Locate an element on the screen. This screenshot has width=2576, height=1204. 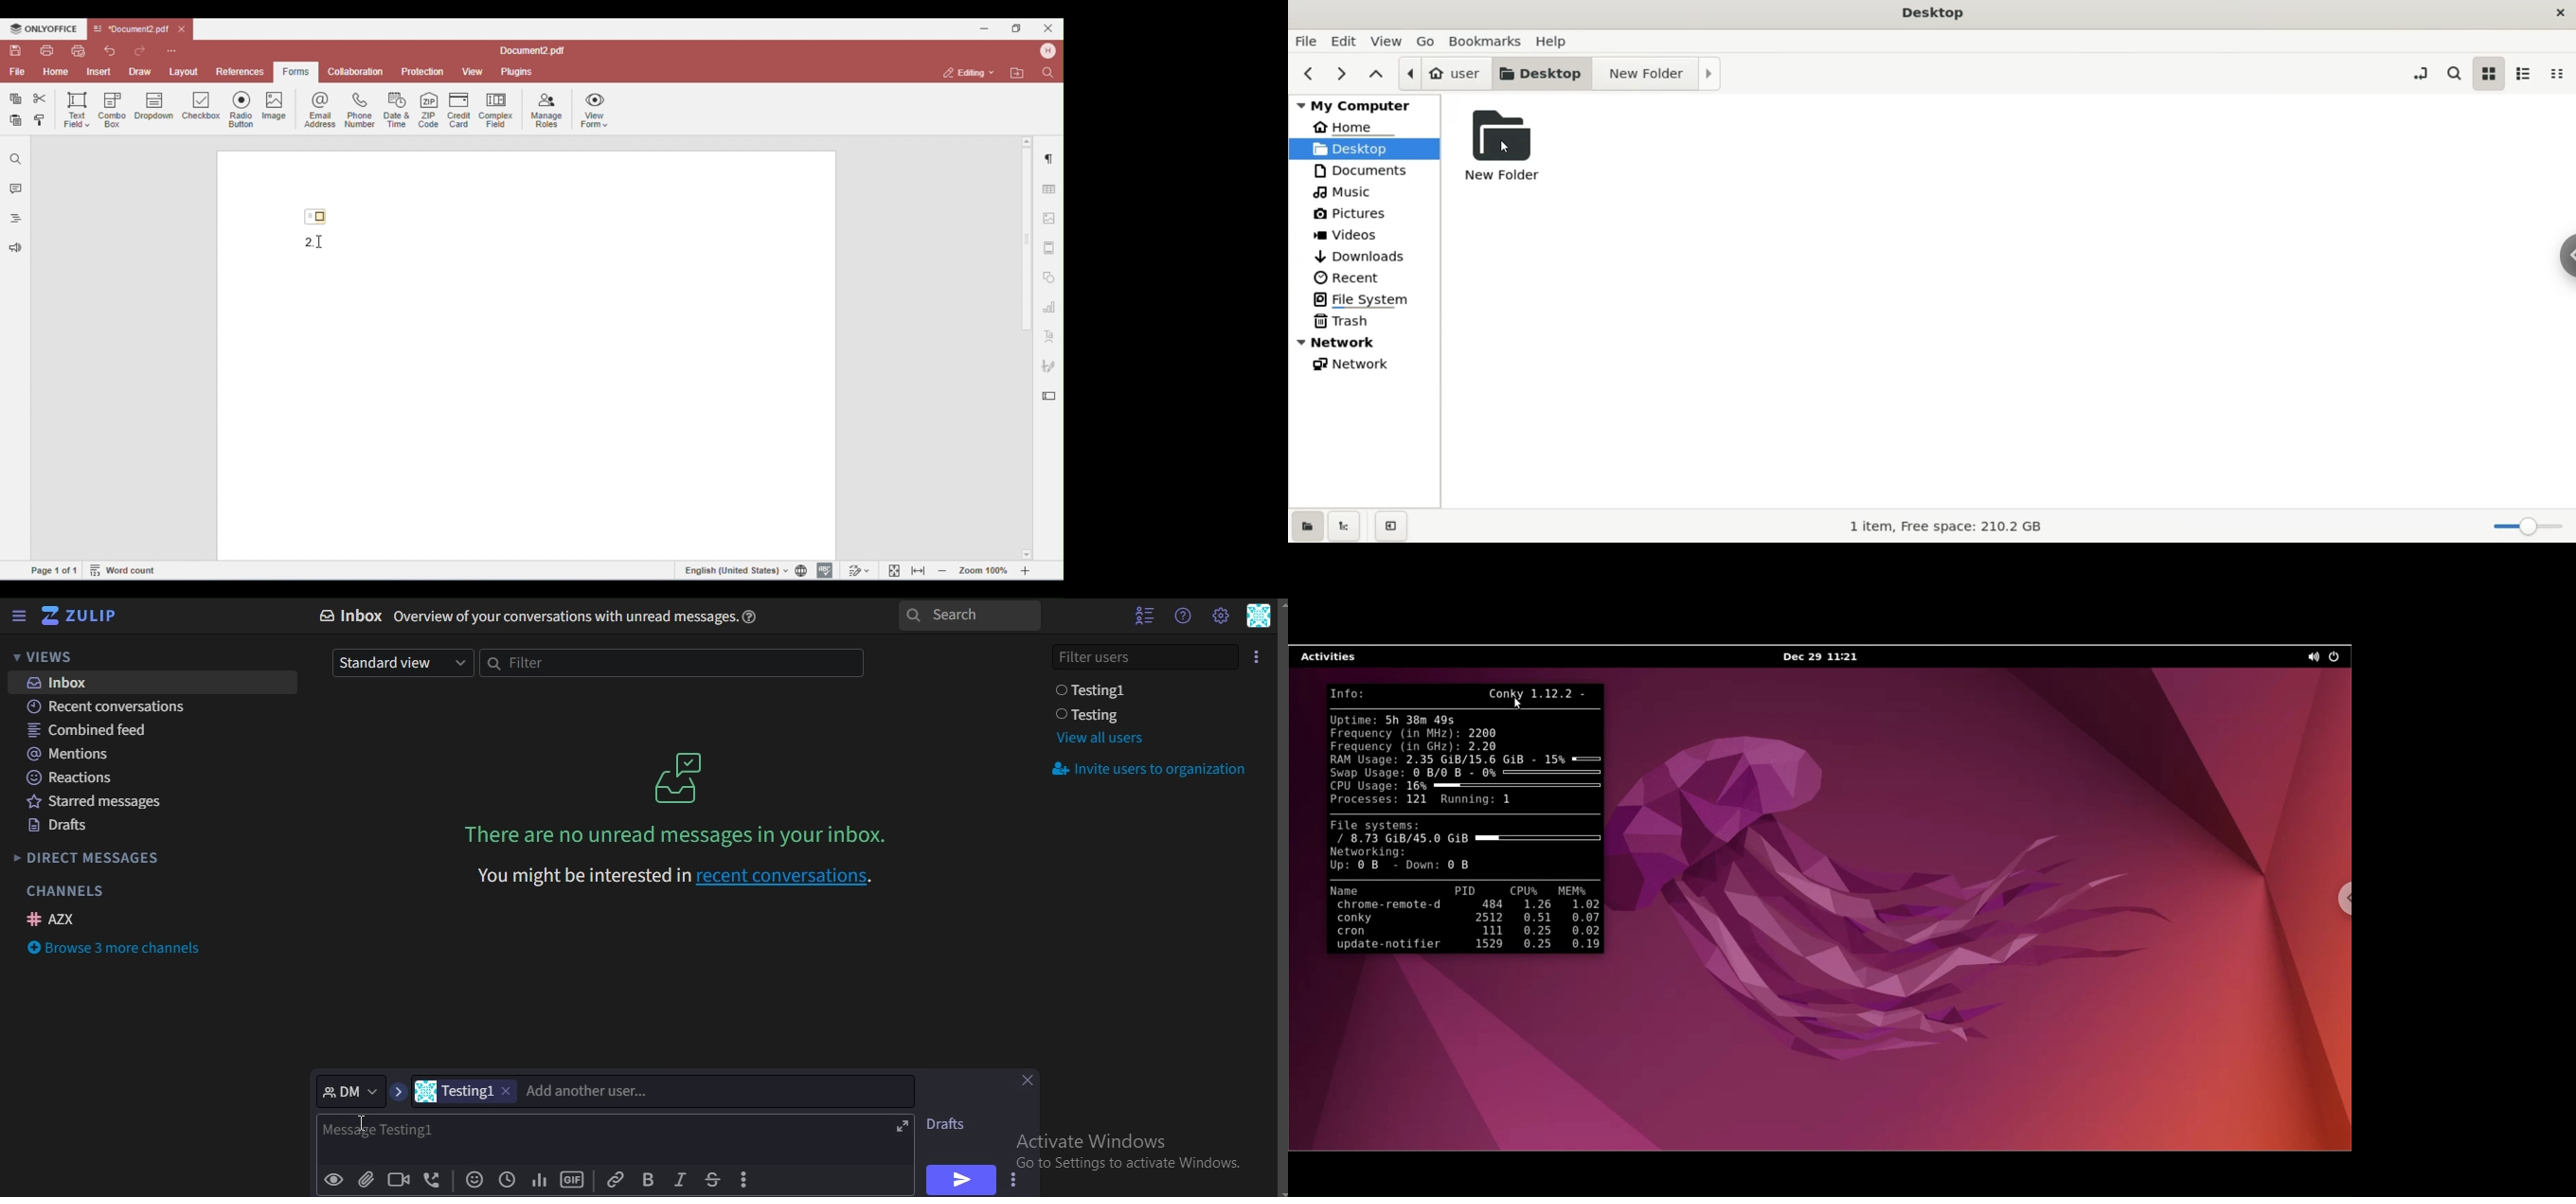
videos is located at coordinates (1365, 233).